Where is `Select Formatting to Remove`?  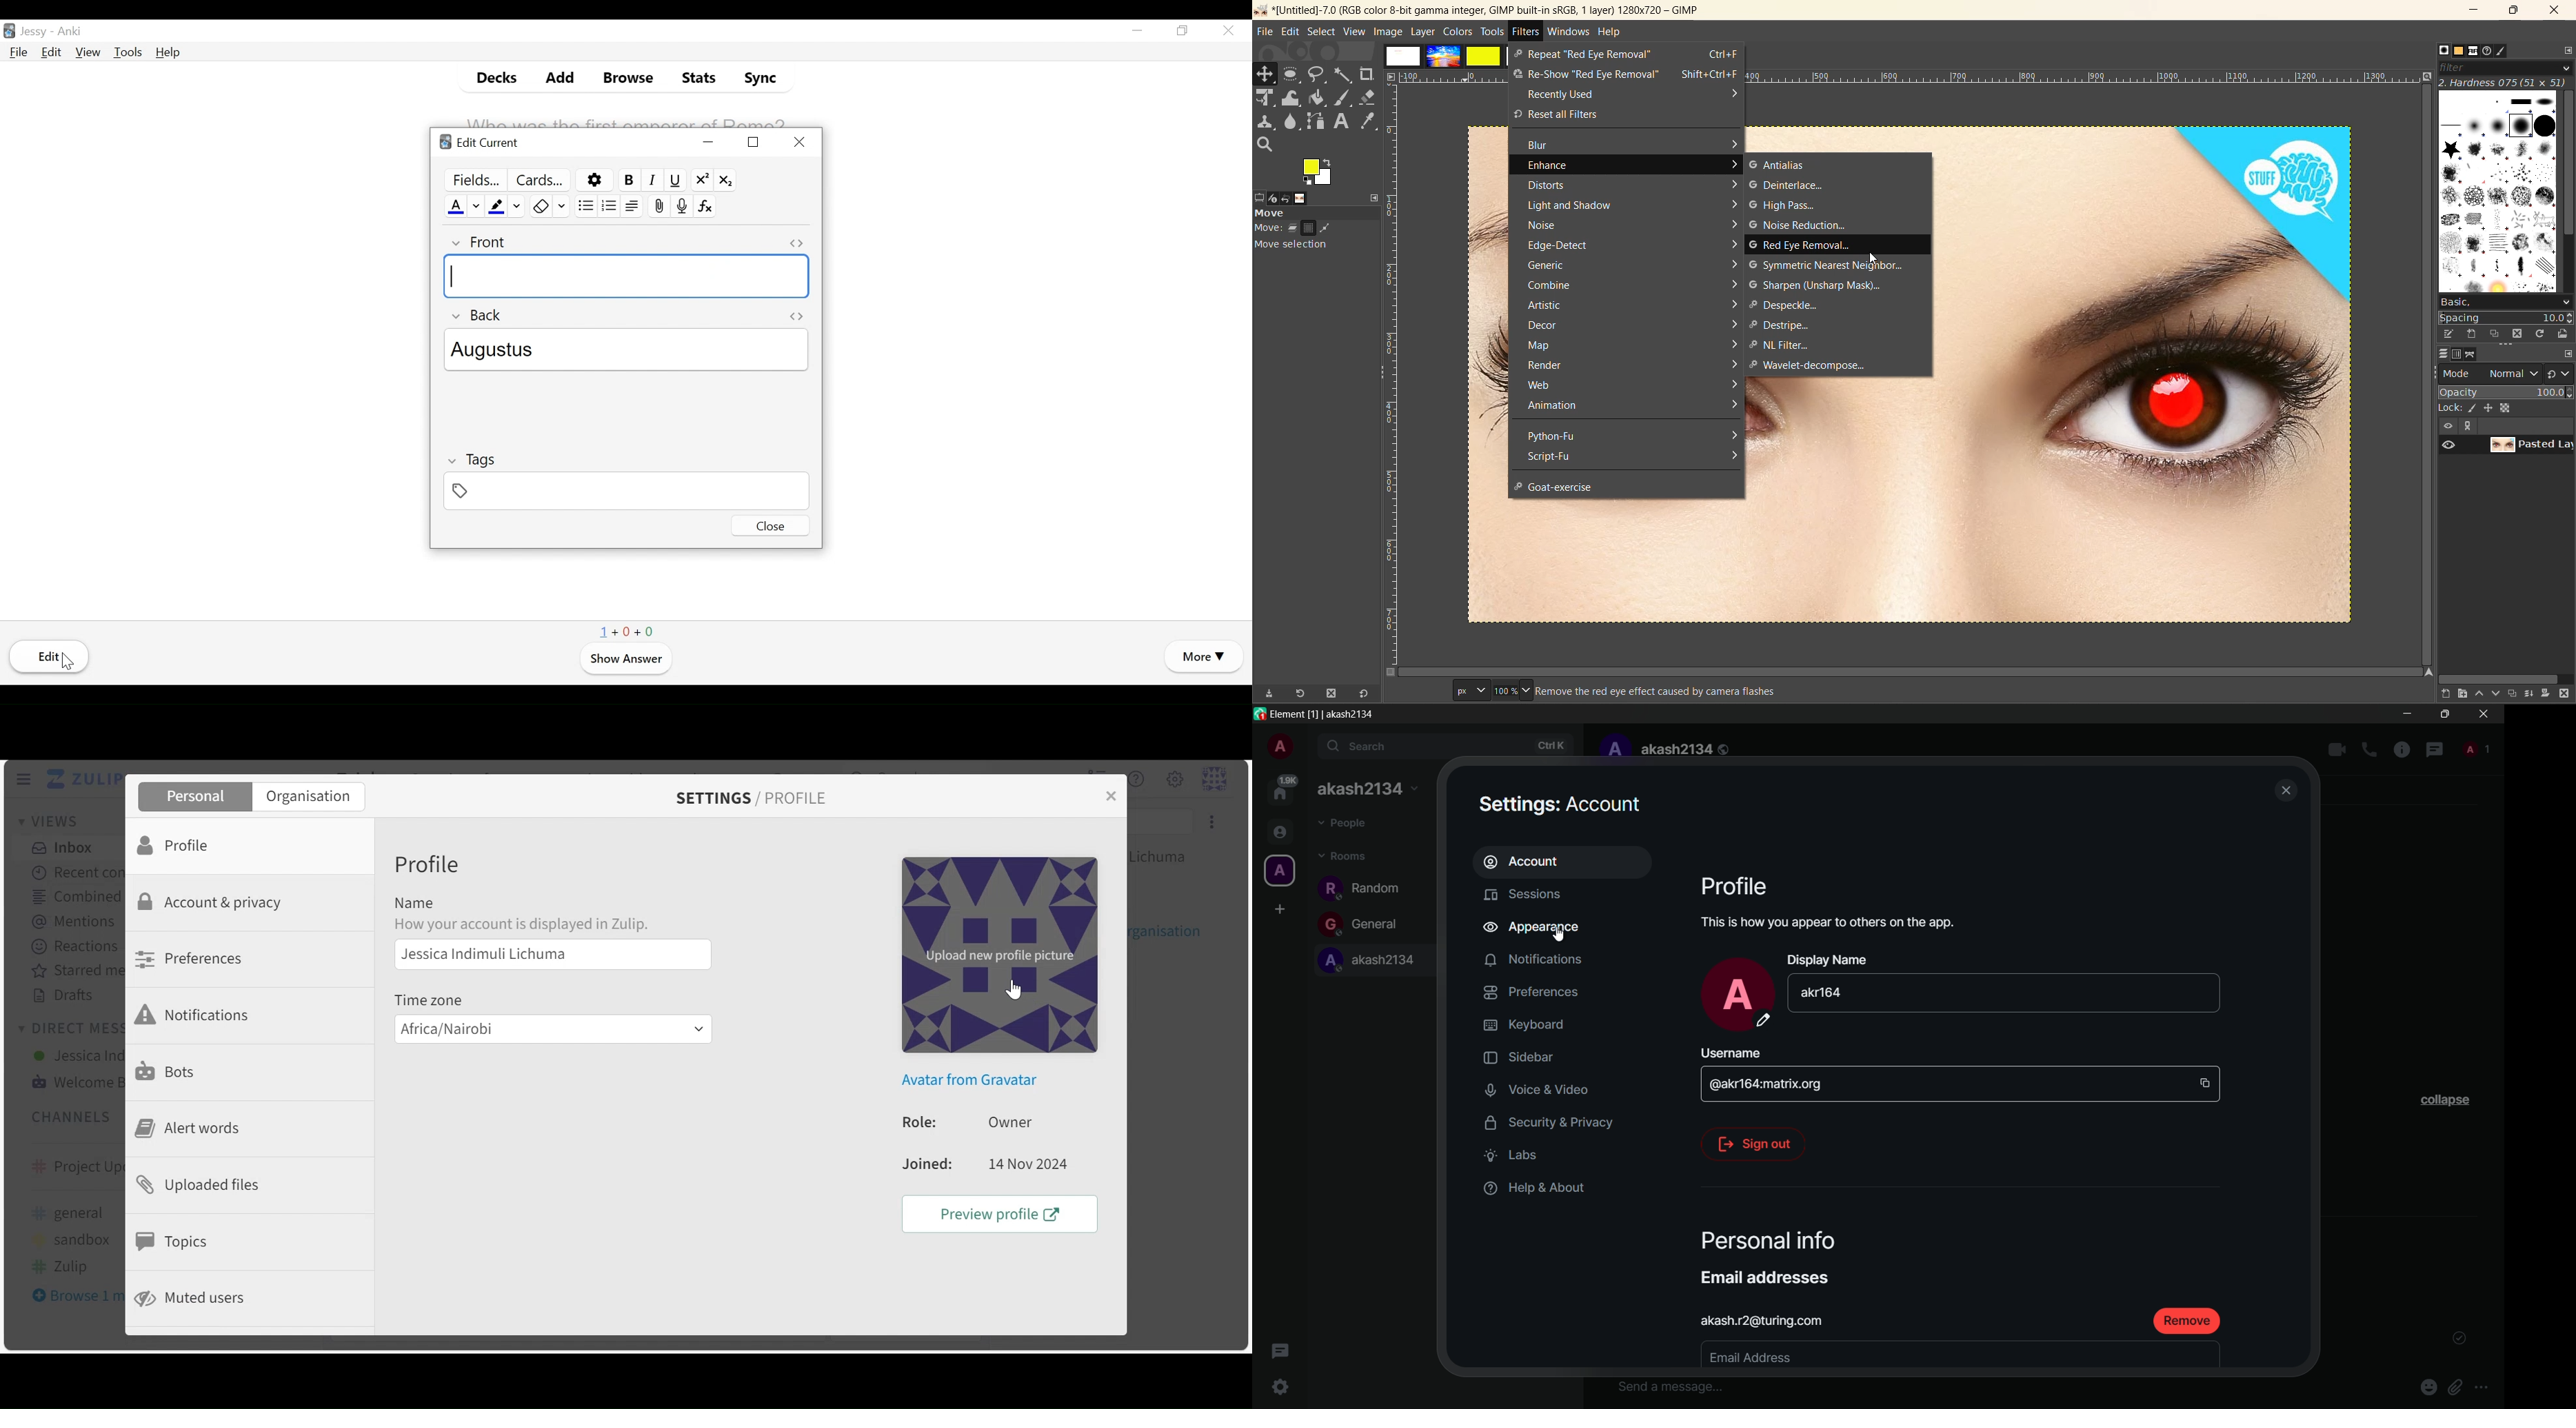 Select Formatting to Remove is located at coordinates (562, 206).